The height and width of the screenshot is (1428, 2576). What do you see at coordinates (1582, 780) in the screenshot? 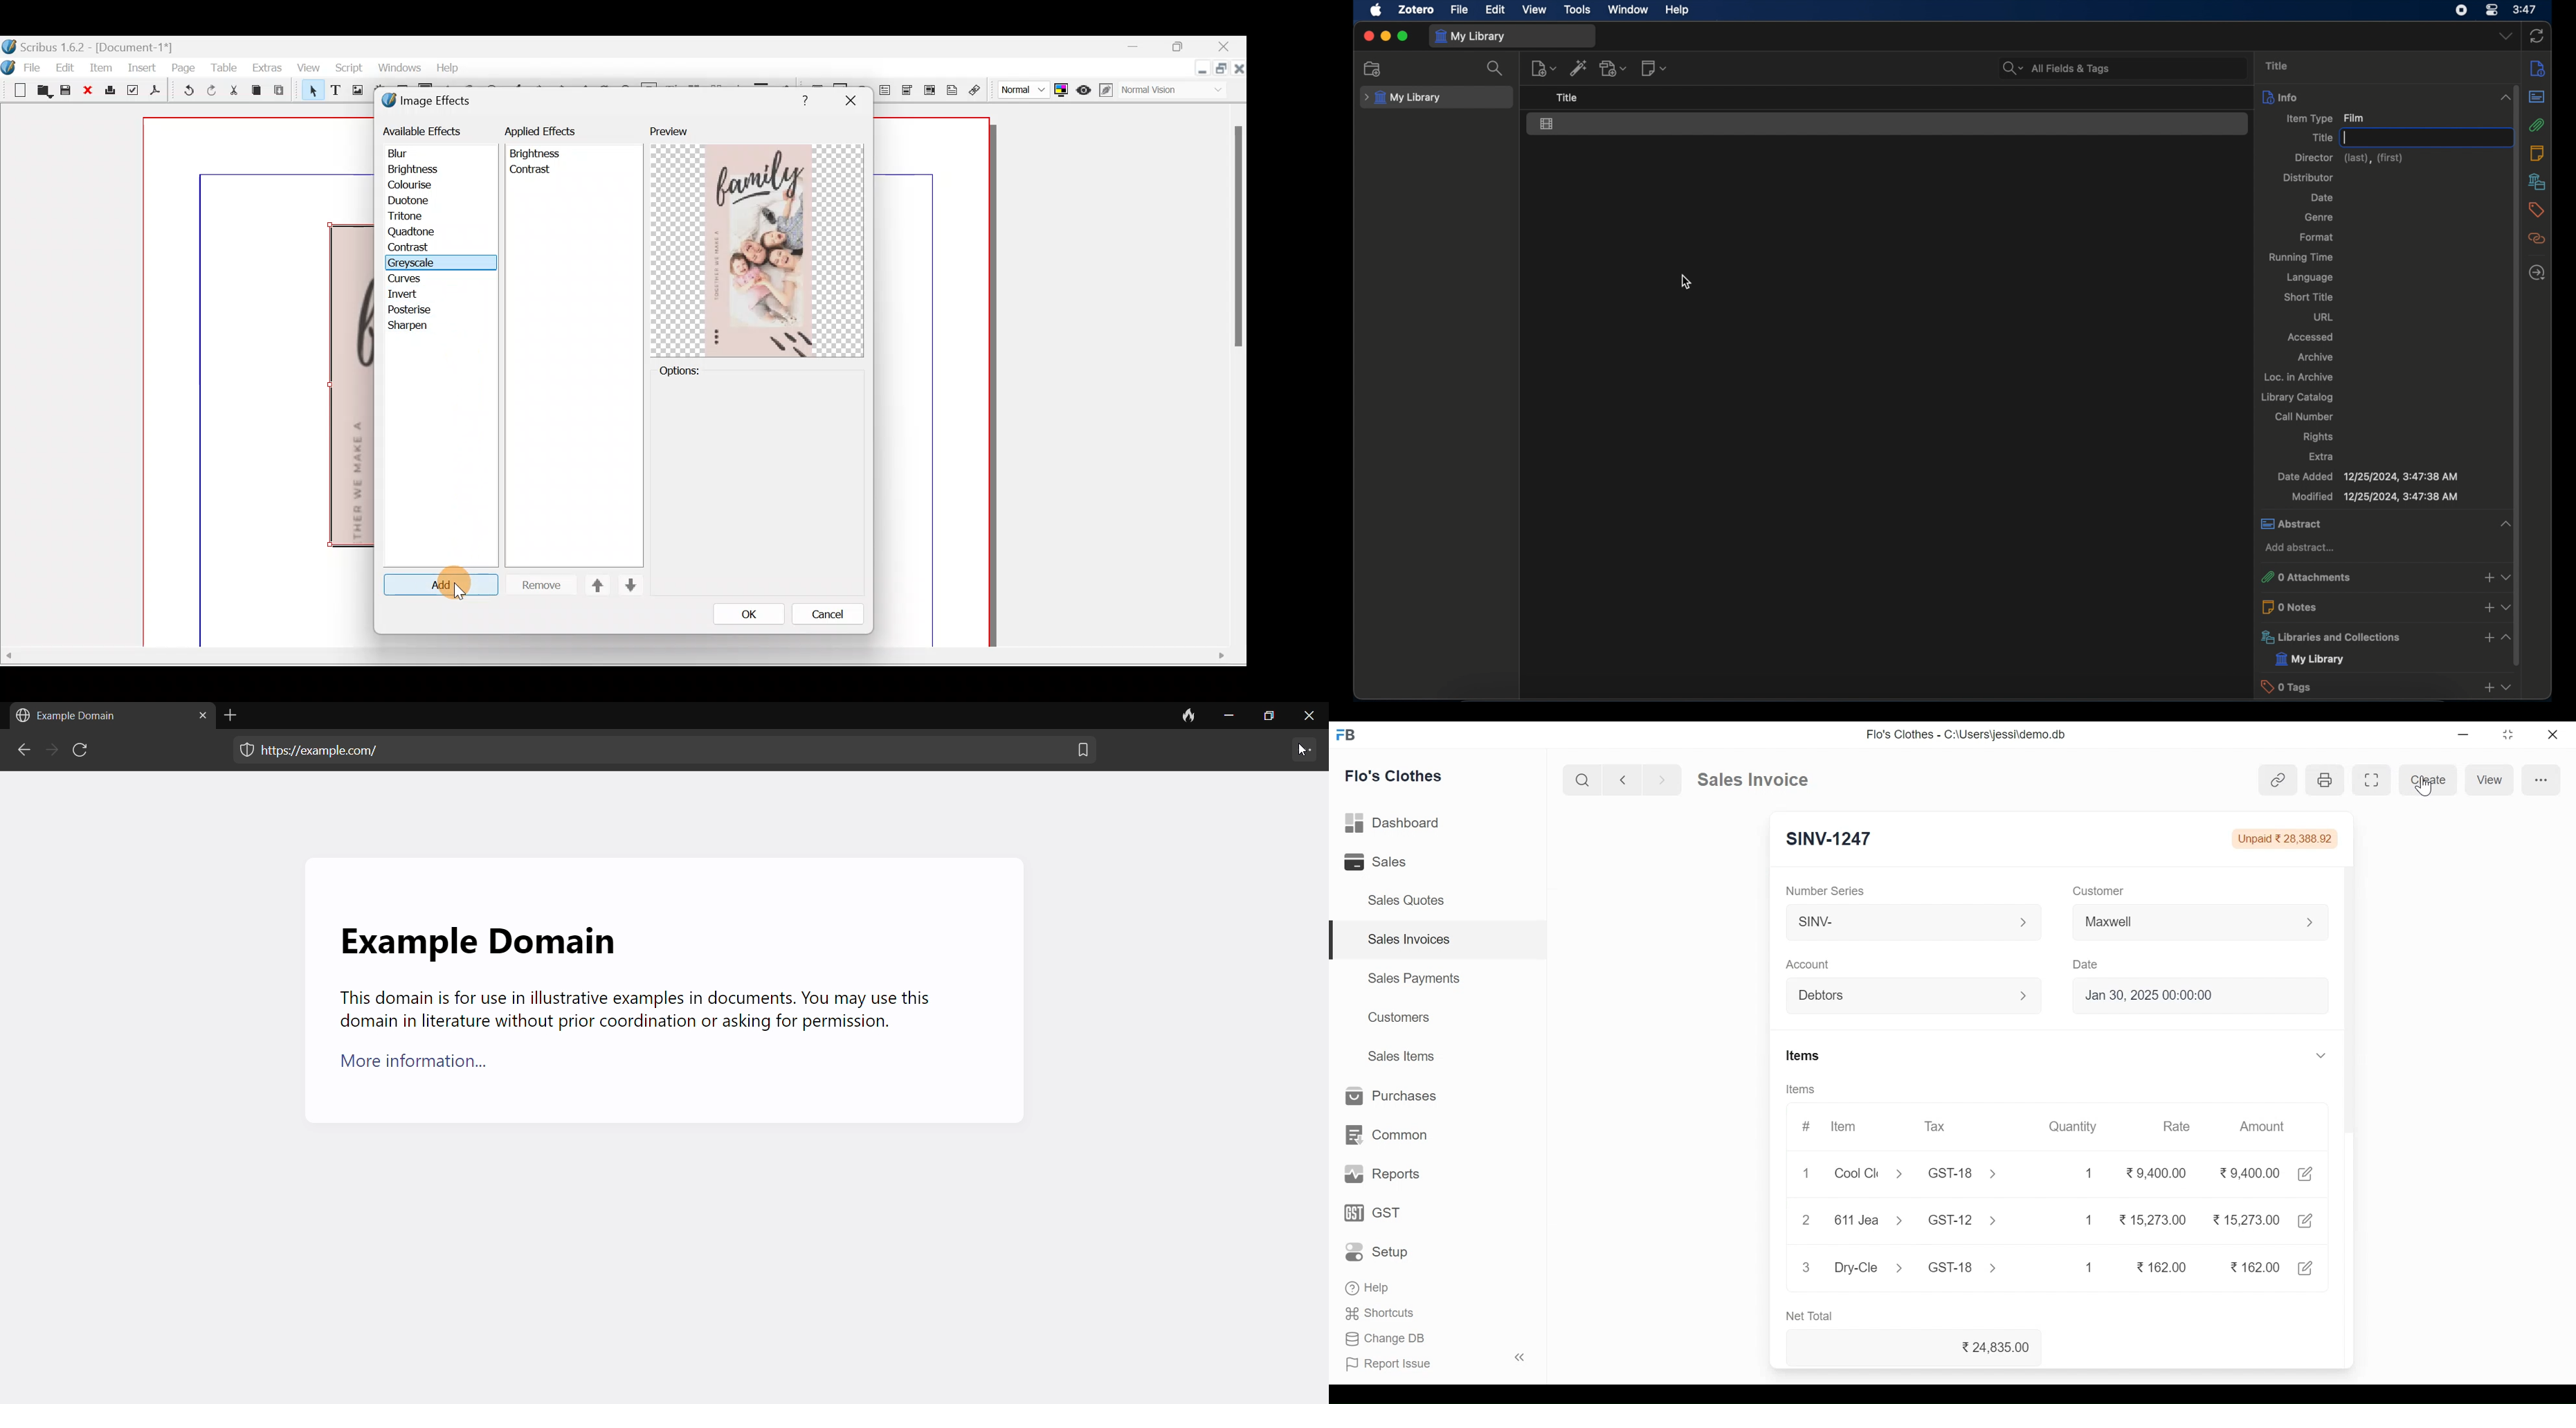
I see `Search` at bounding box center [1582, 780].